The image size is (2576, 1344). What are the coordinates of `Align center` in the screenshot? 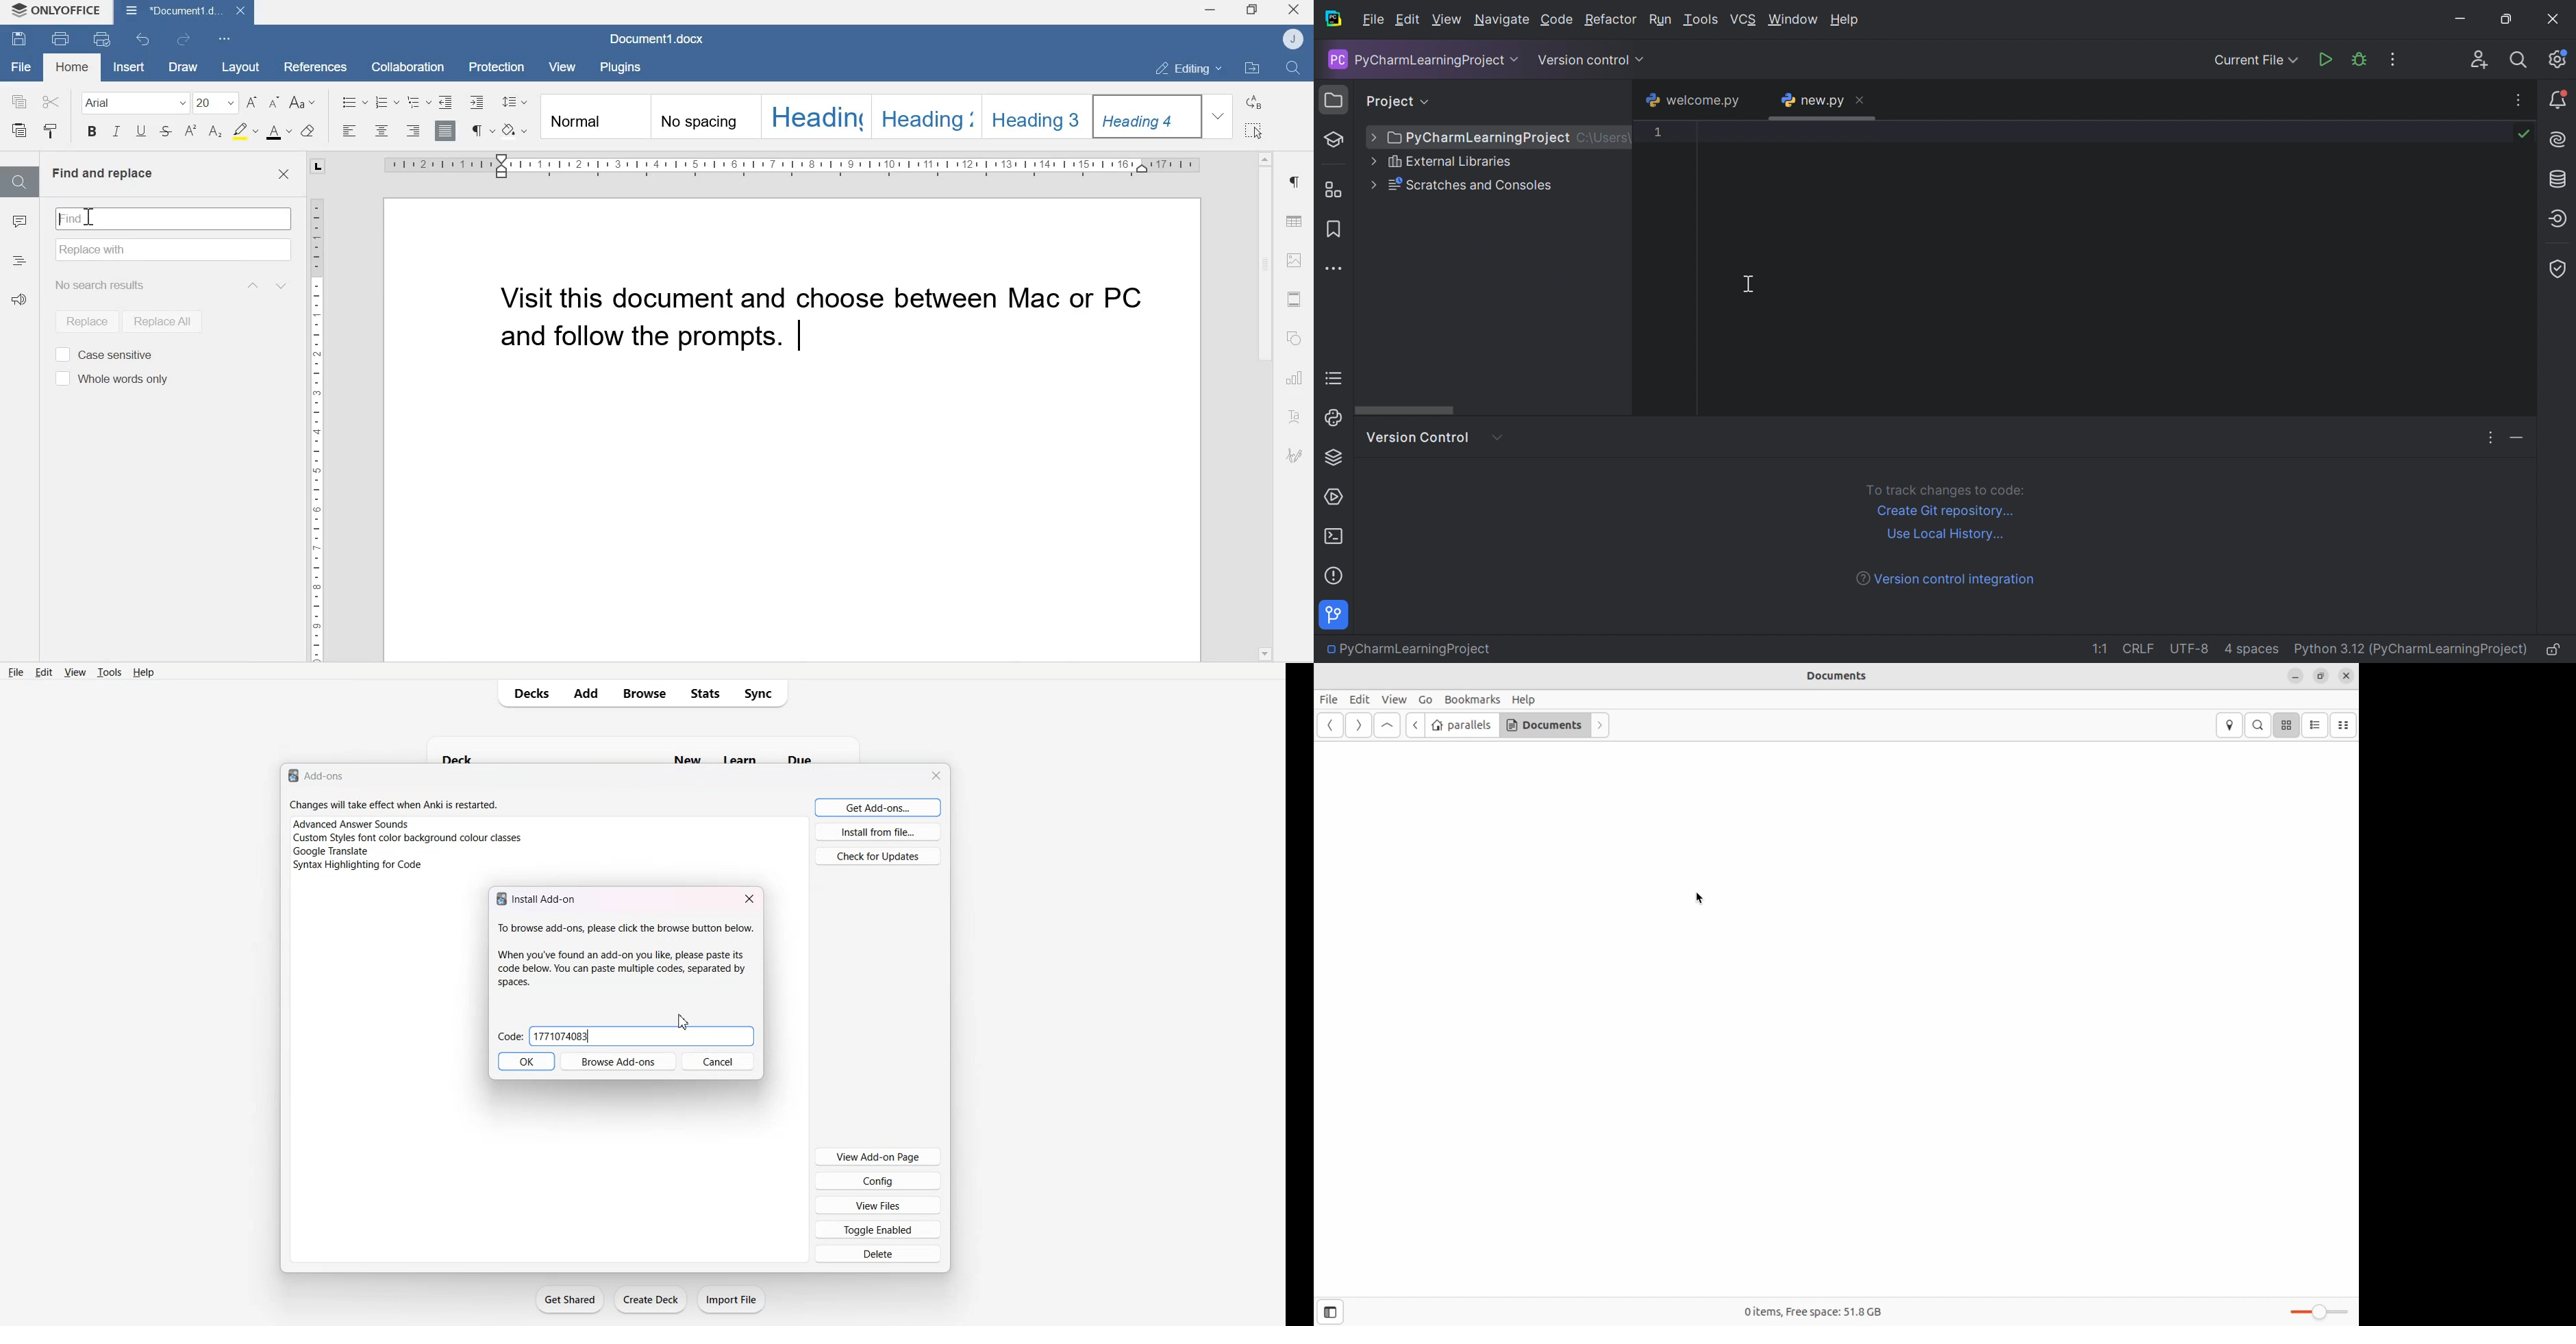 It's located at (380, 132).